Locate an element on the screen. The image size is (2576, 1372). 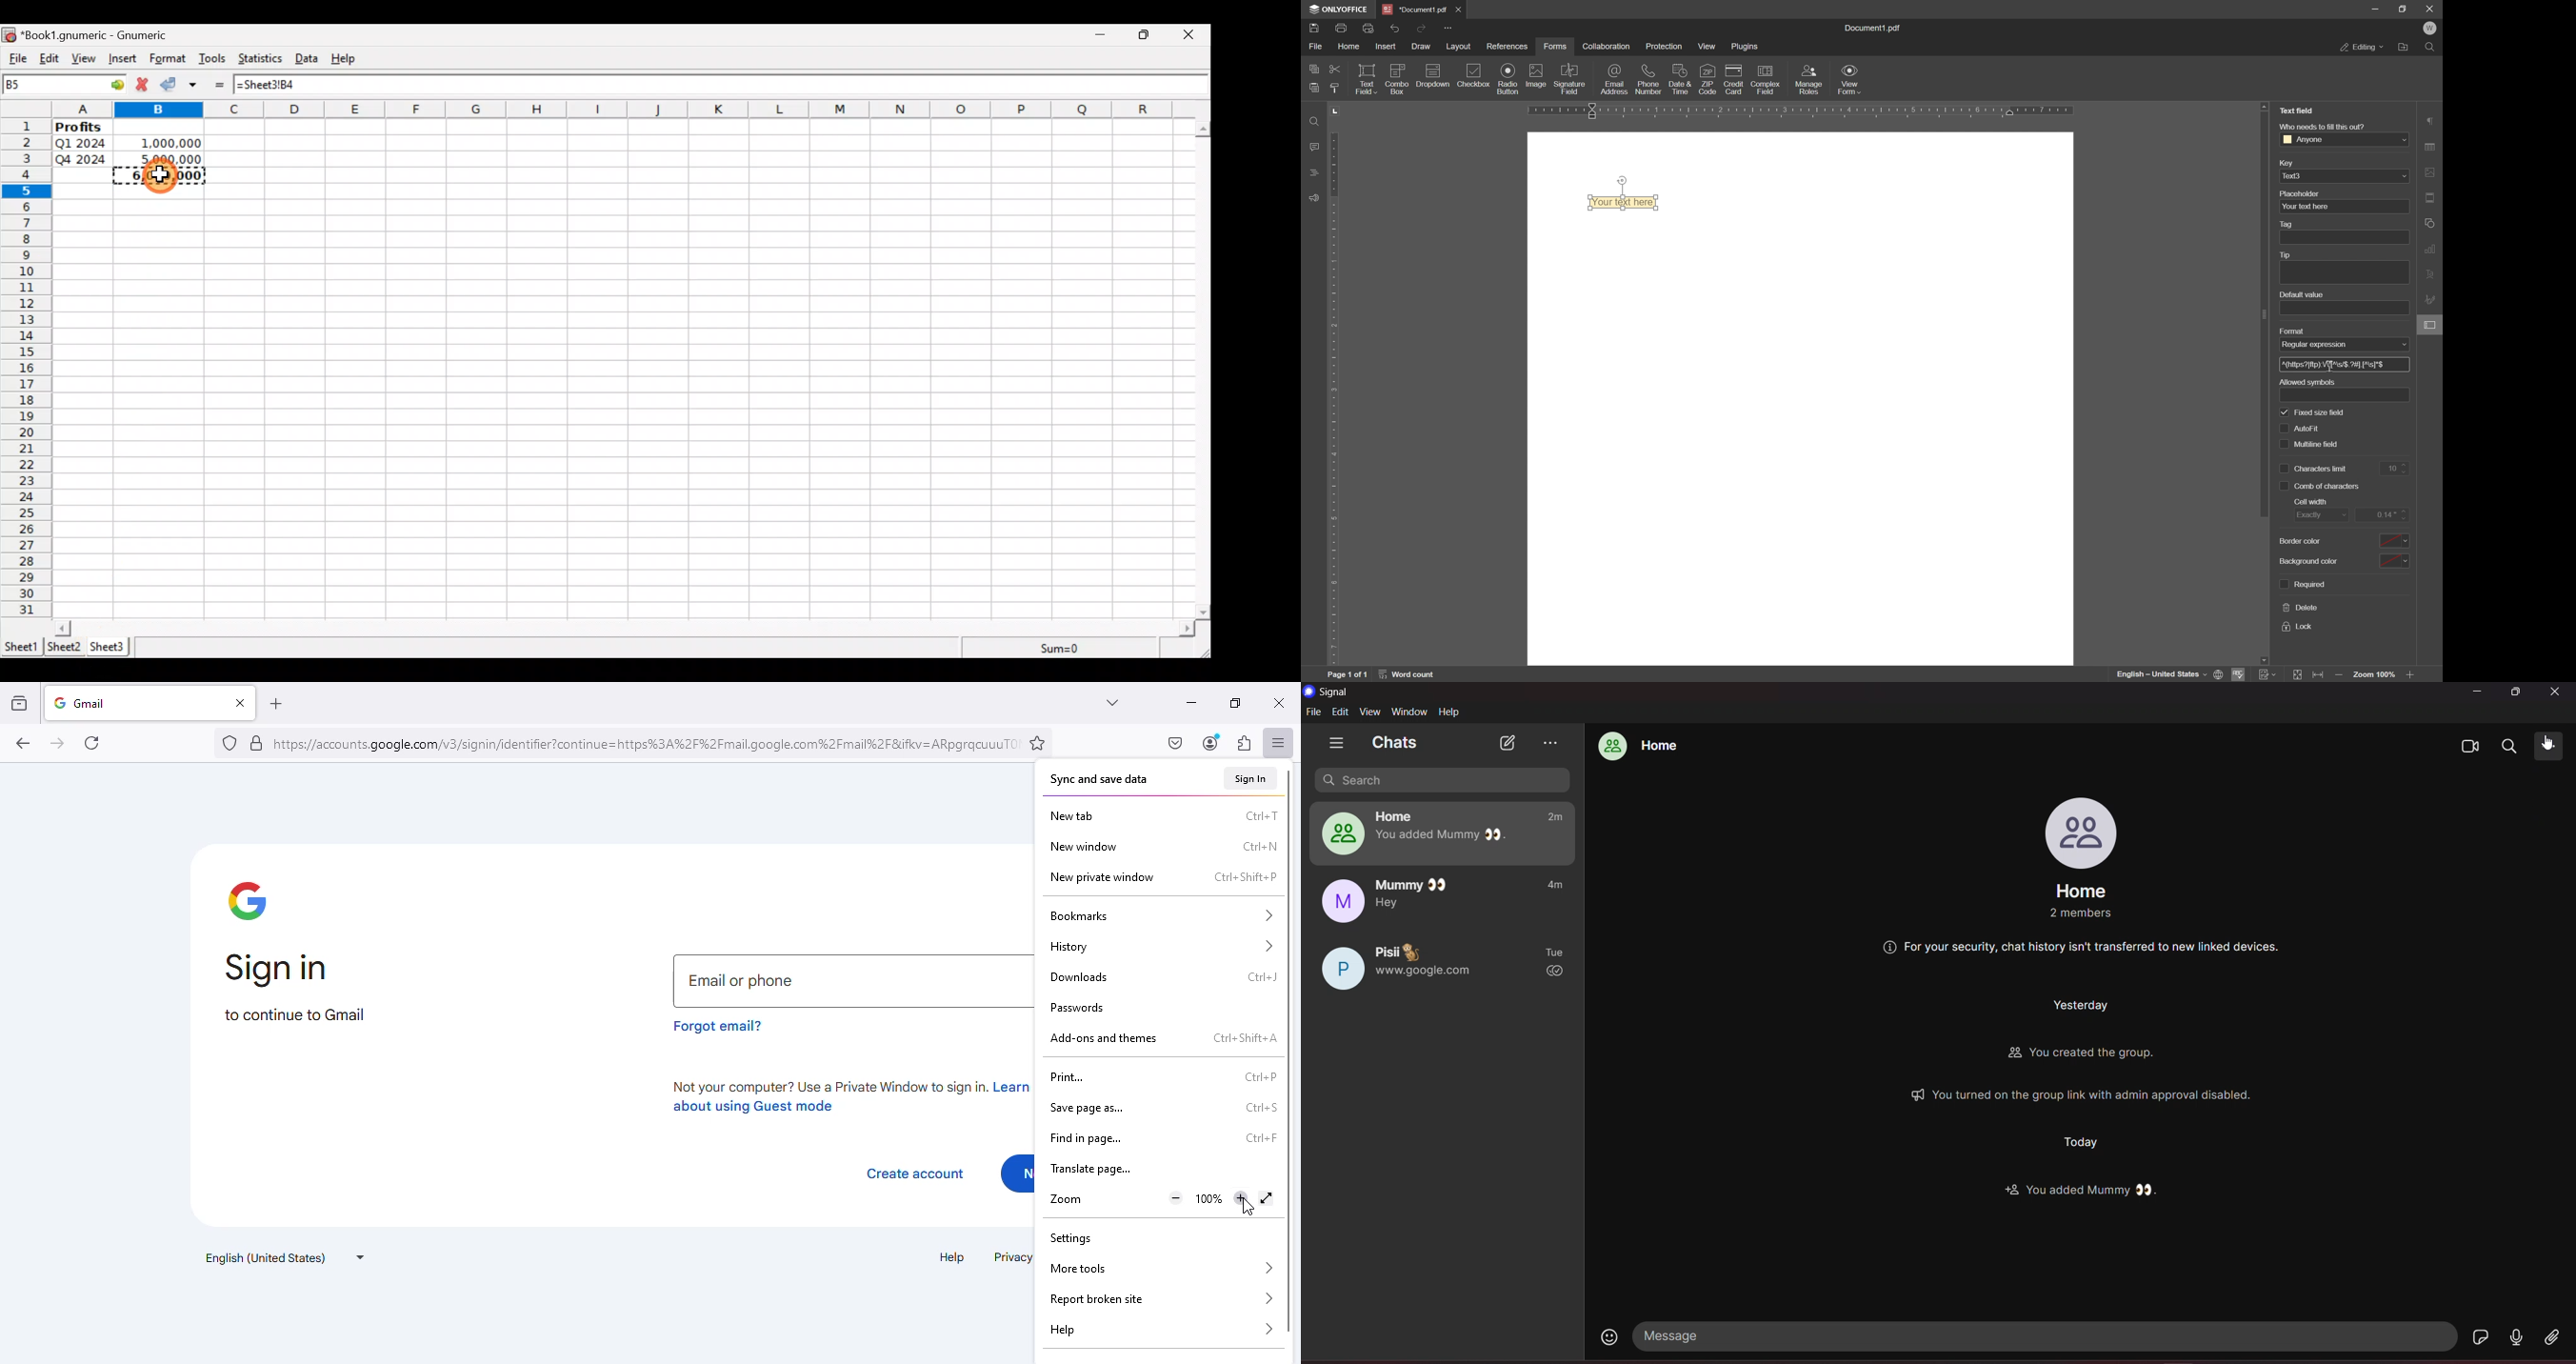
zoom is located at coordinates (1066, 1198).